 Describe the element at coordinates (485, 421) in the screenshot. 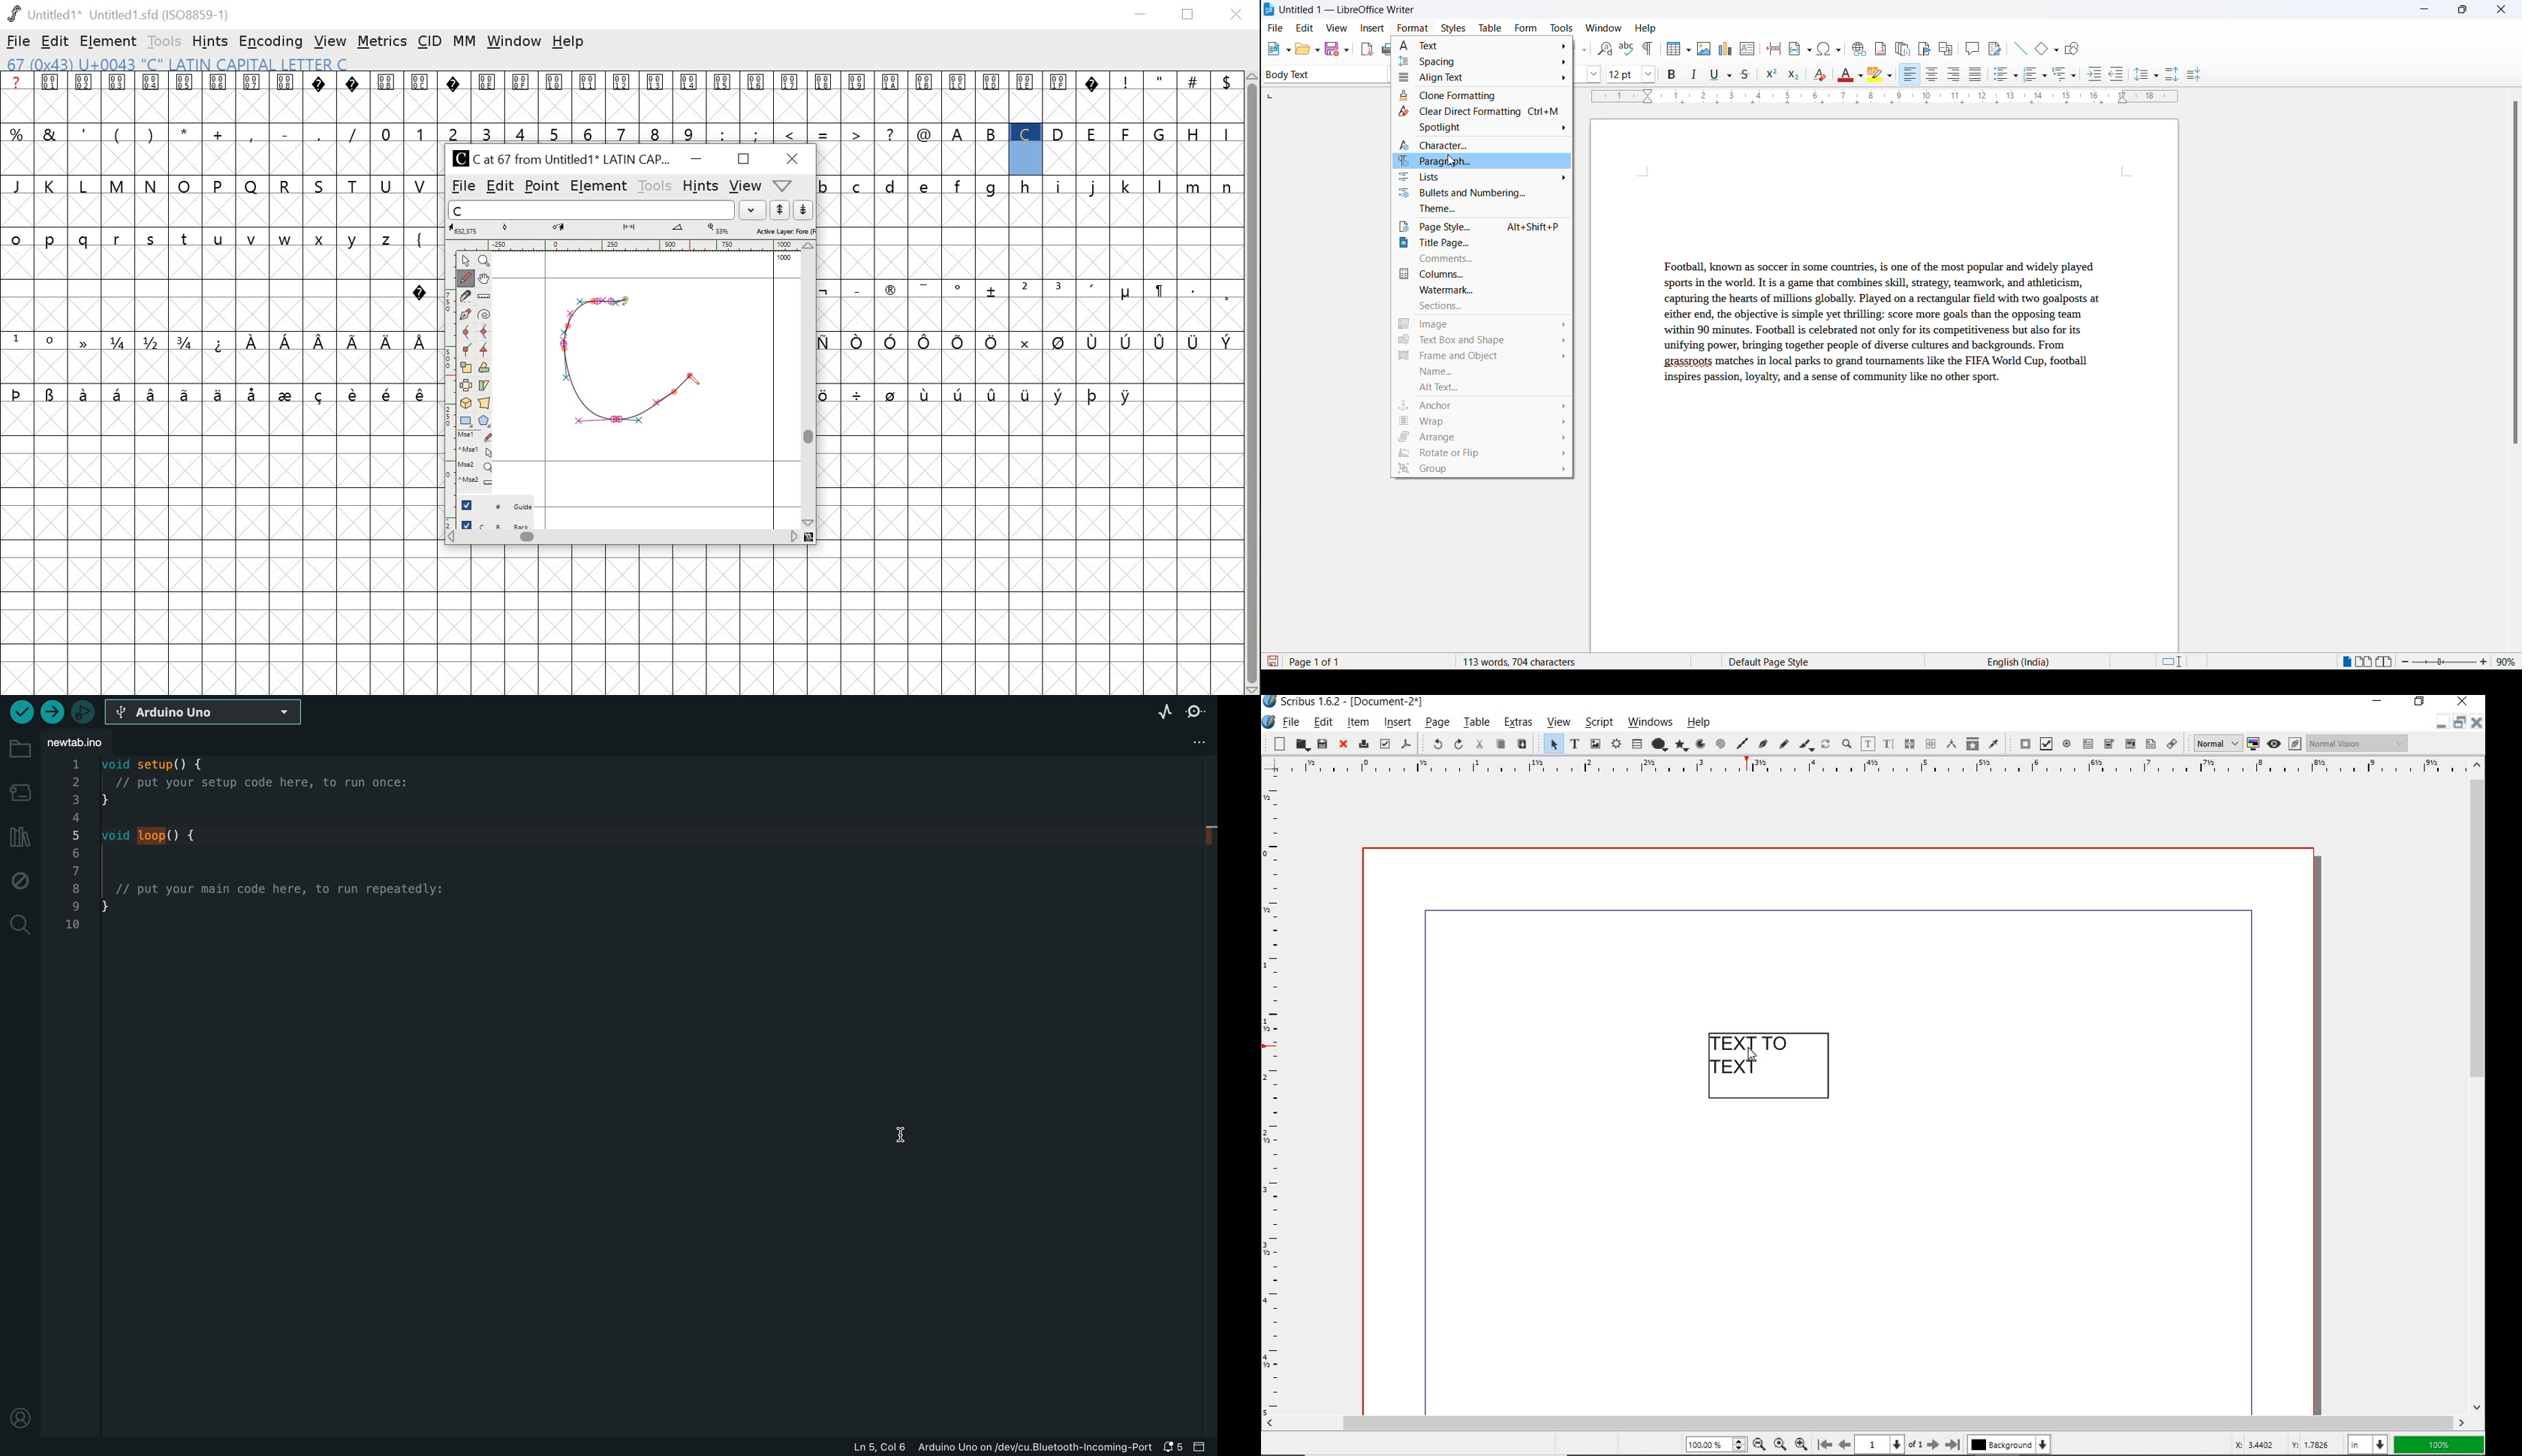

I see `polygon/star` at that location.